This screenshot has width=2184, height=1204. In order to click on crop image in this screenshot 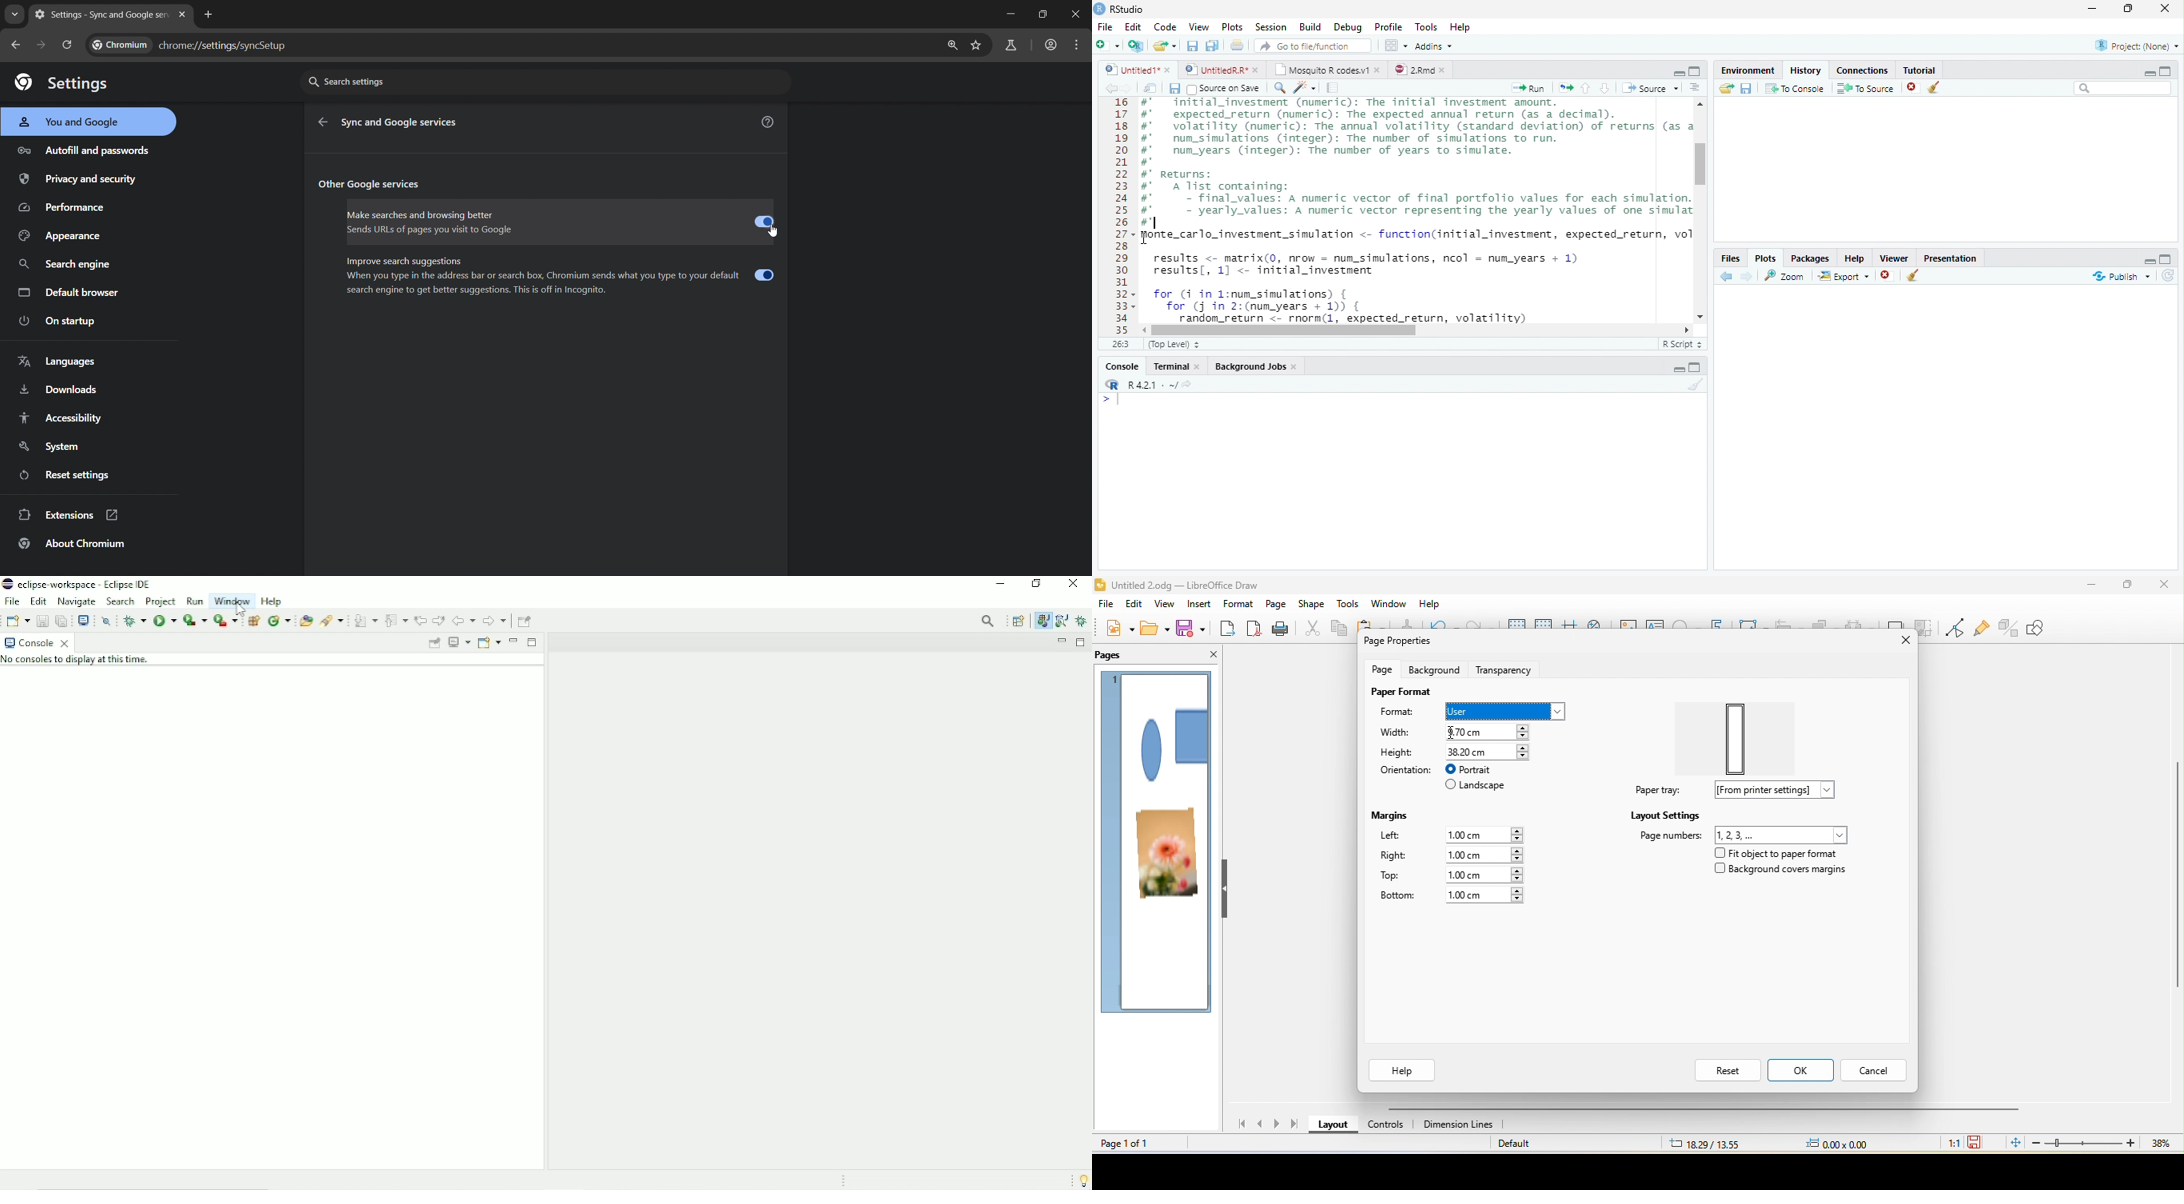, I will do `click(1925, 619)`.